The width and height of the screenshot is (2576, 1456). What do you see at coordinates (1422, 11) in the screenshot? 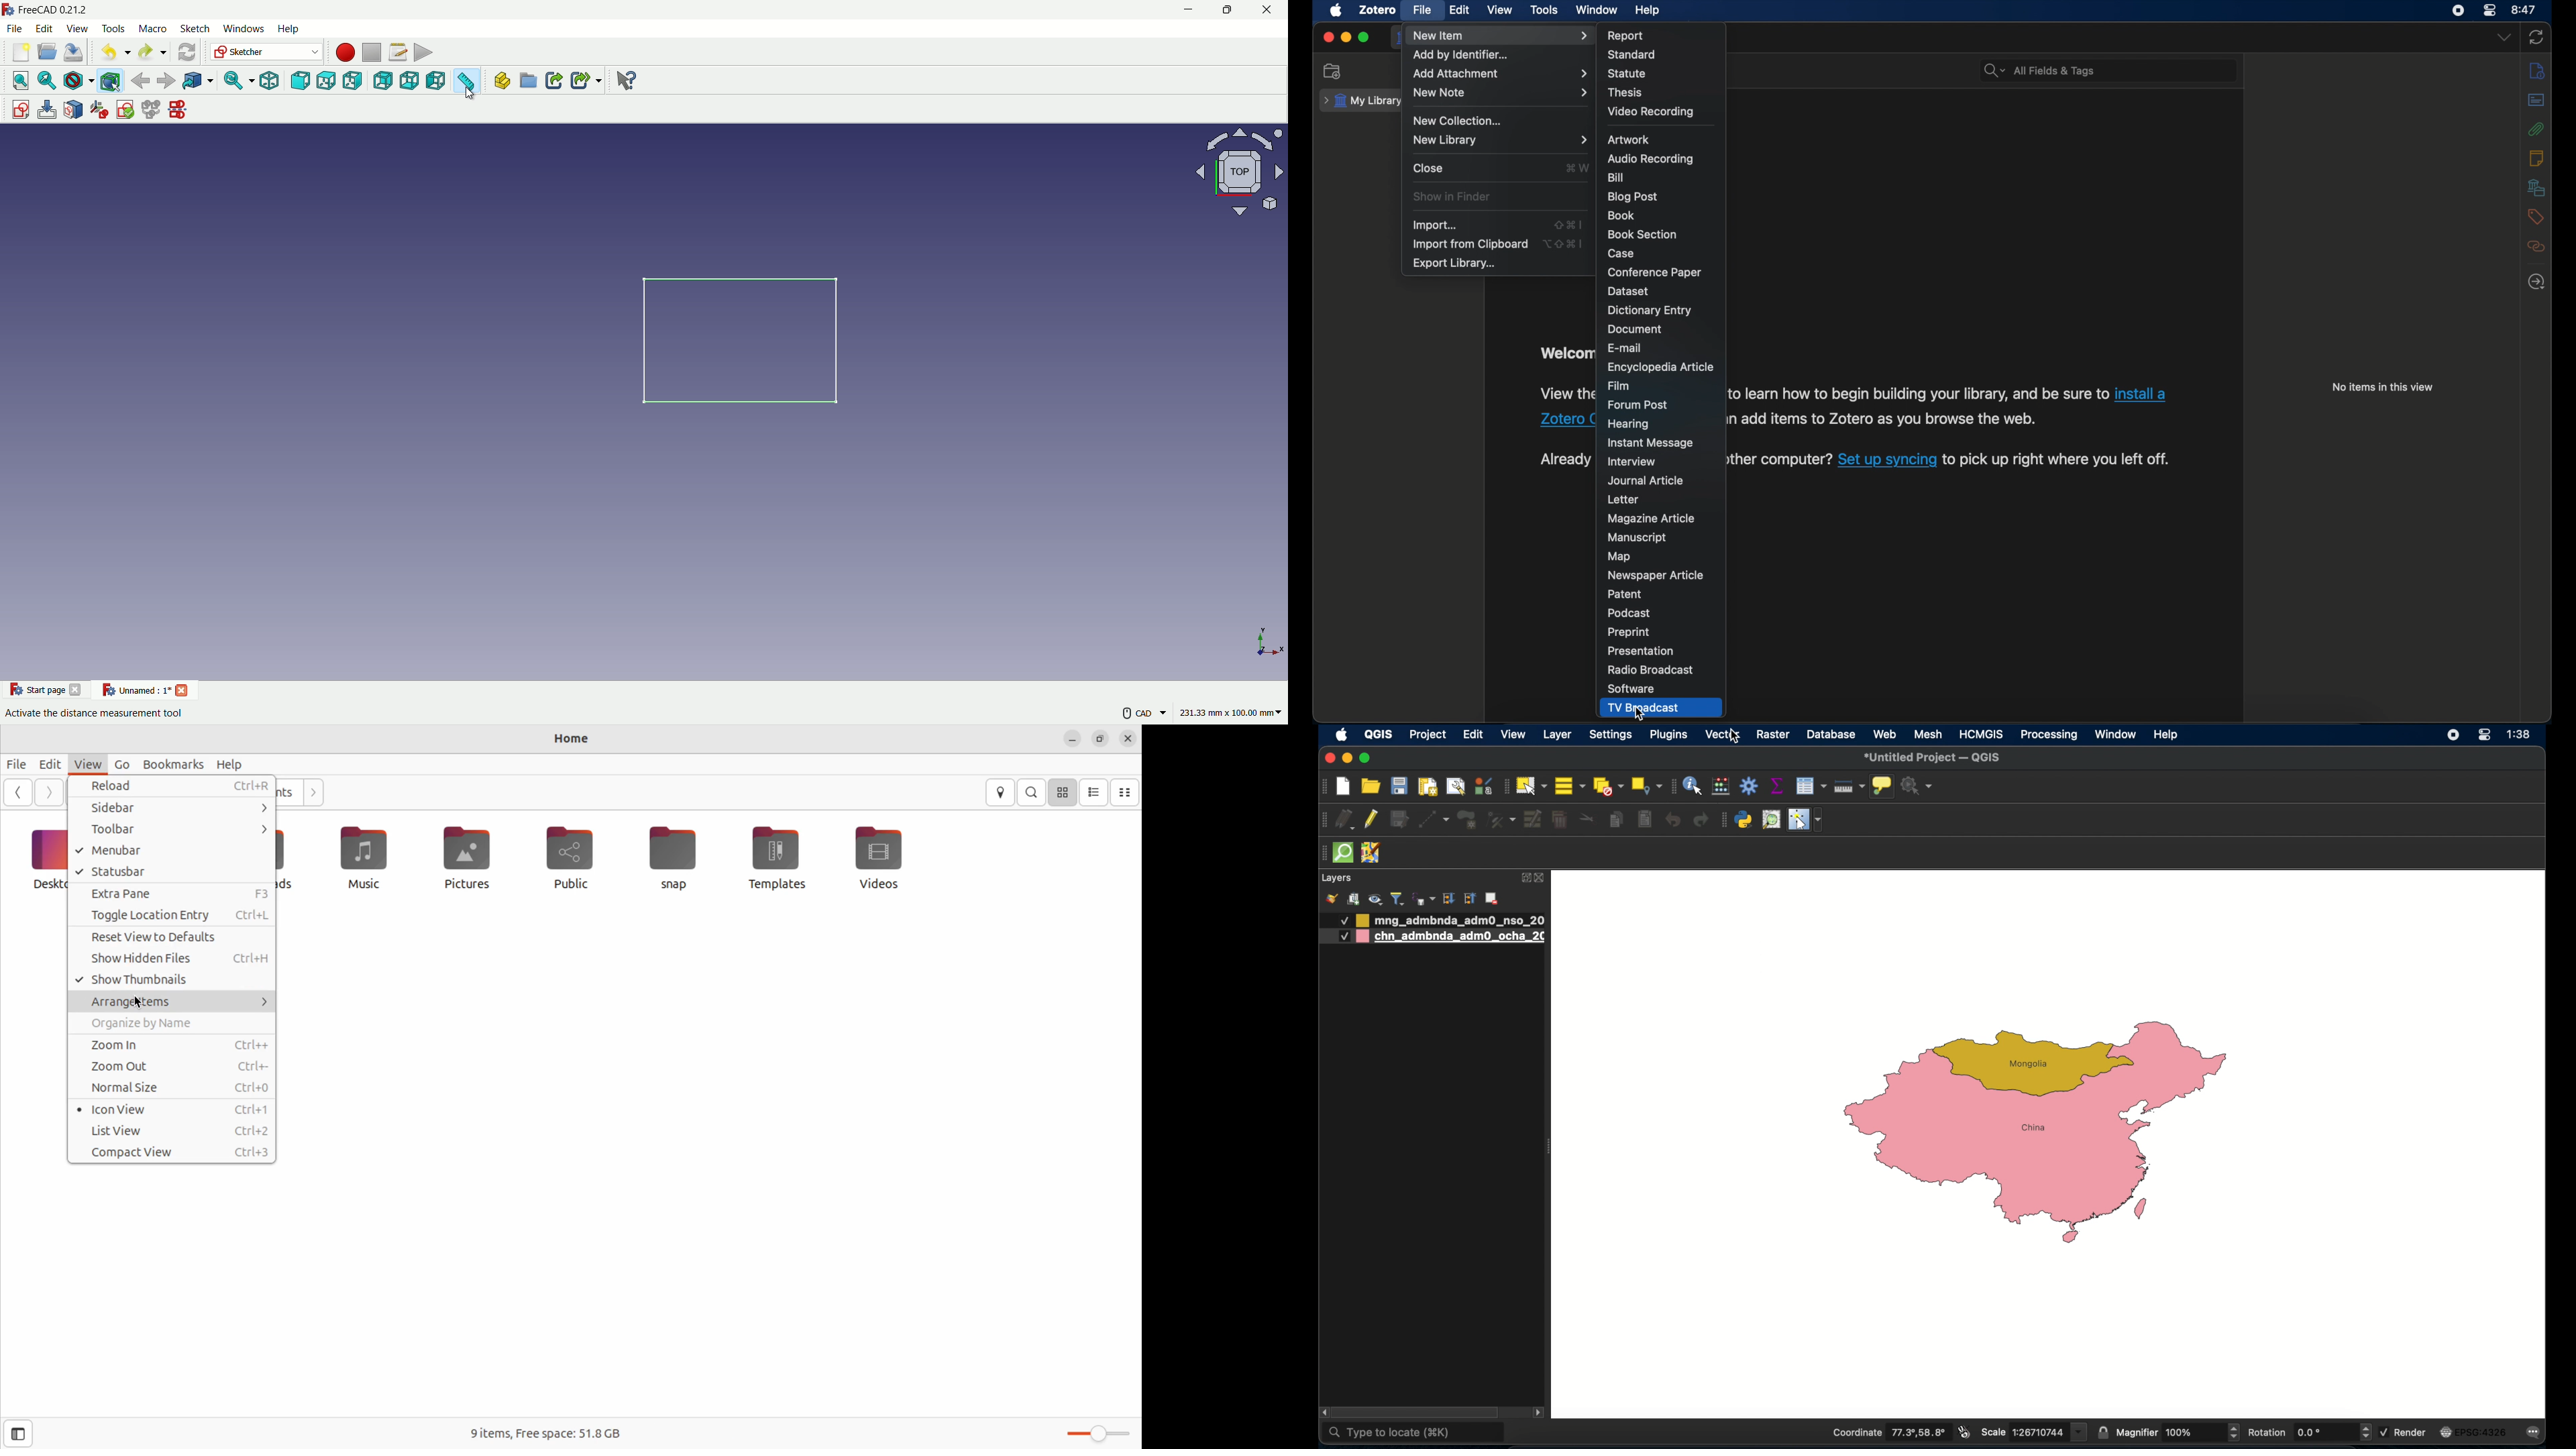
I see `file` at bounding box center [1422, 11].